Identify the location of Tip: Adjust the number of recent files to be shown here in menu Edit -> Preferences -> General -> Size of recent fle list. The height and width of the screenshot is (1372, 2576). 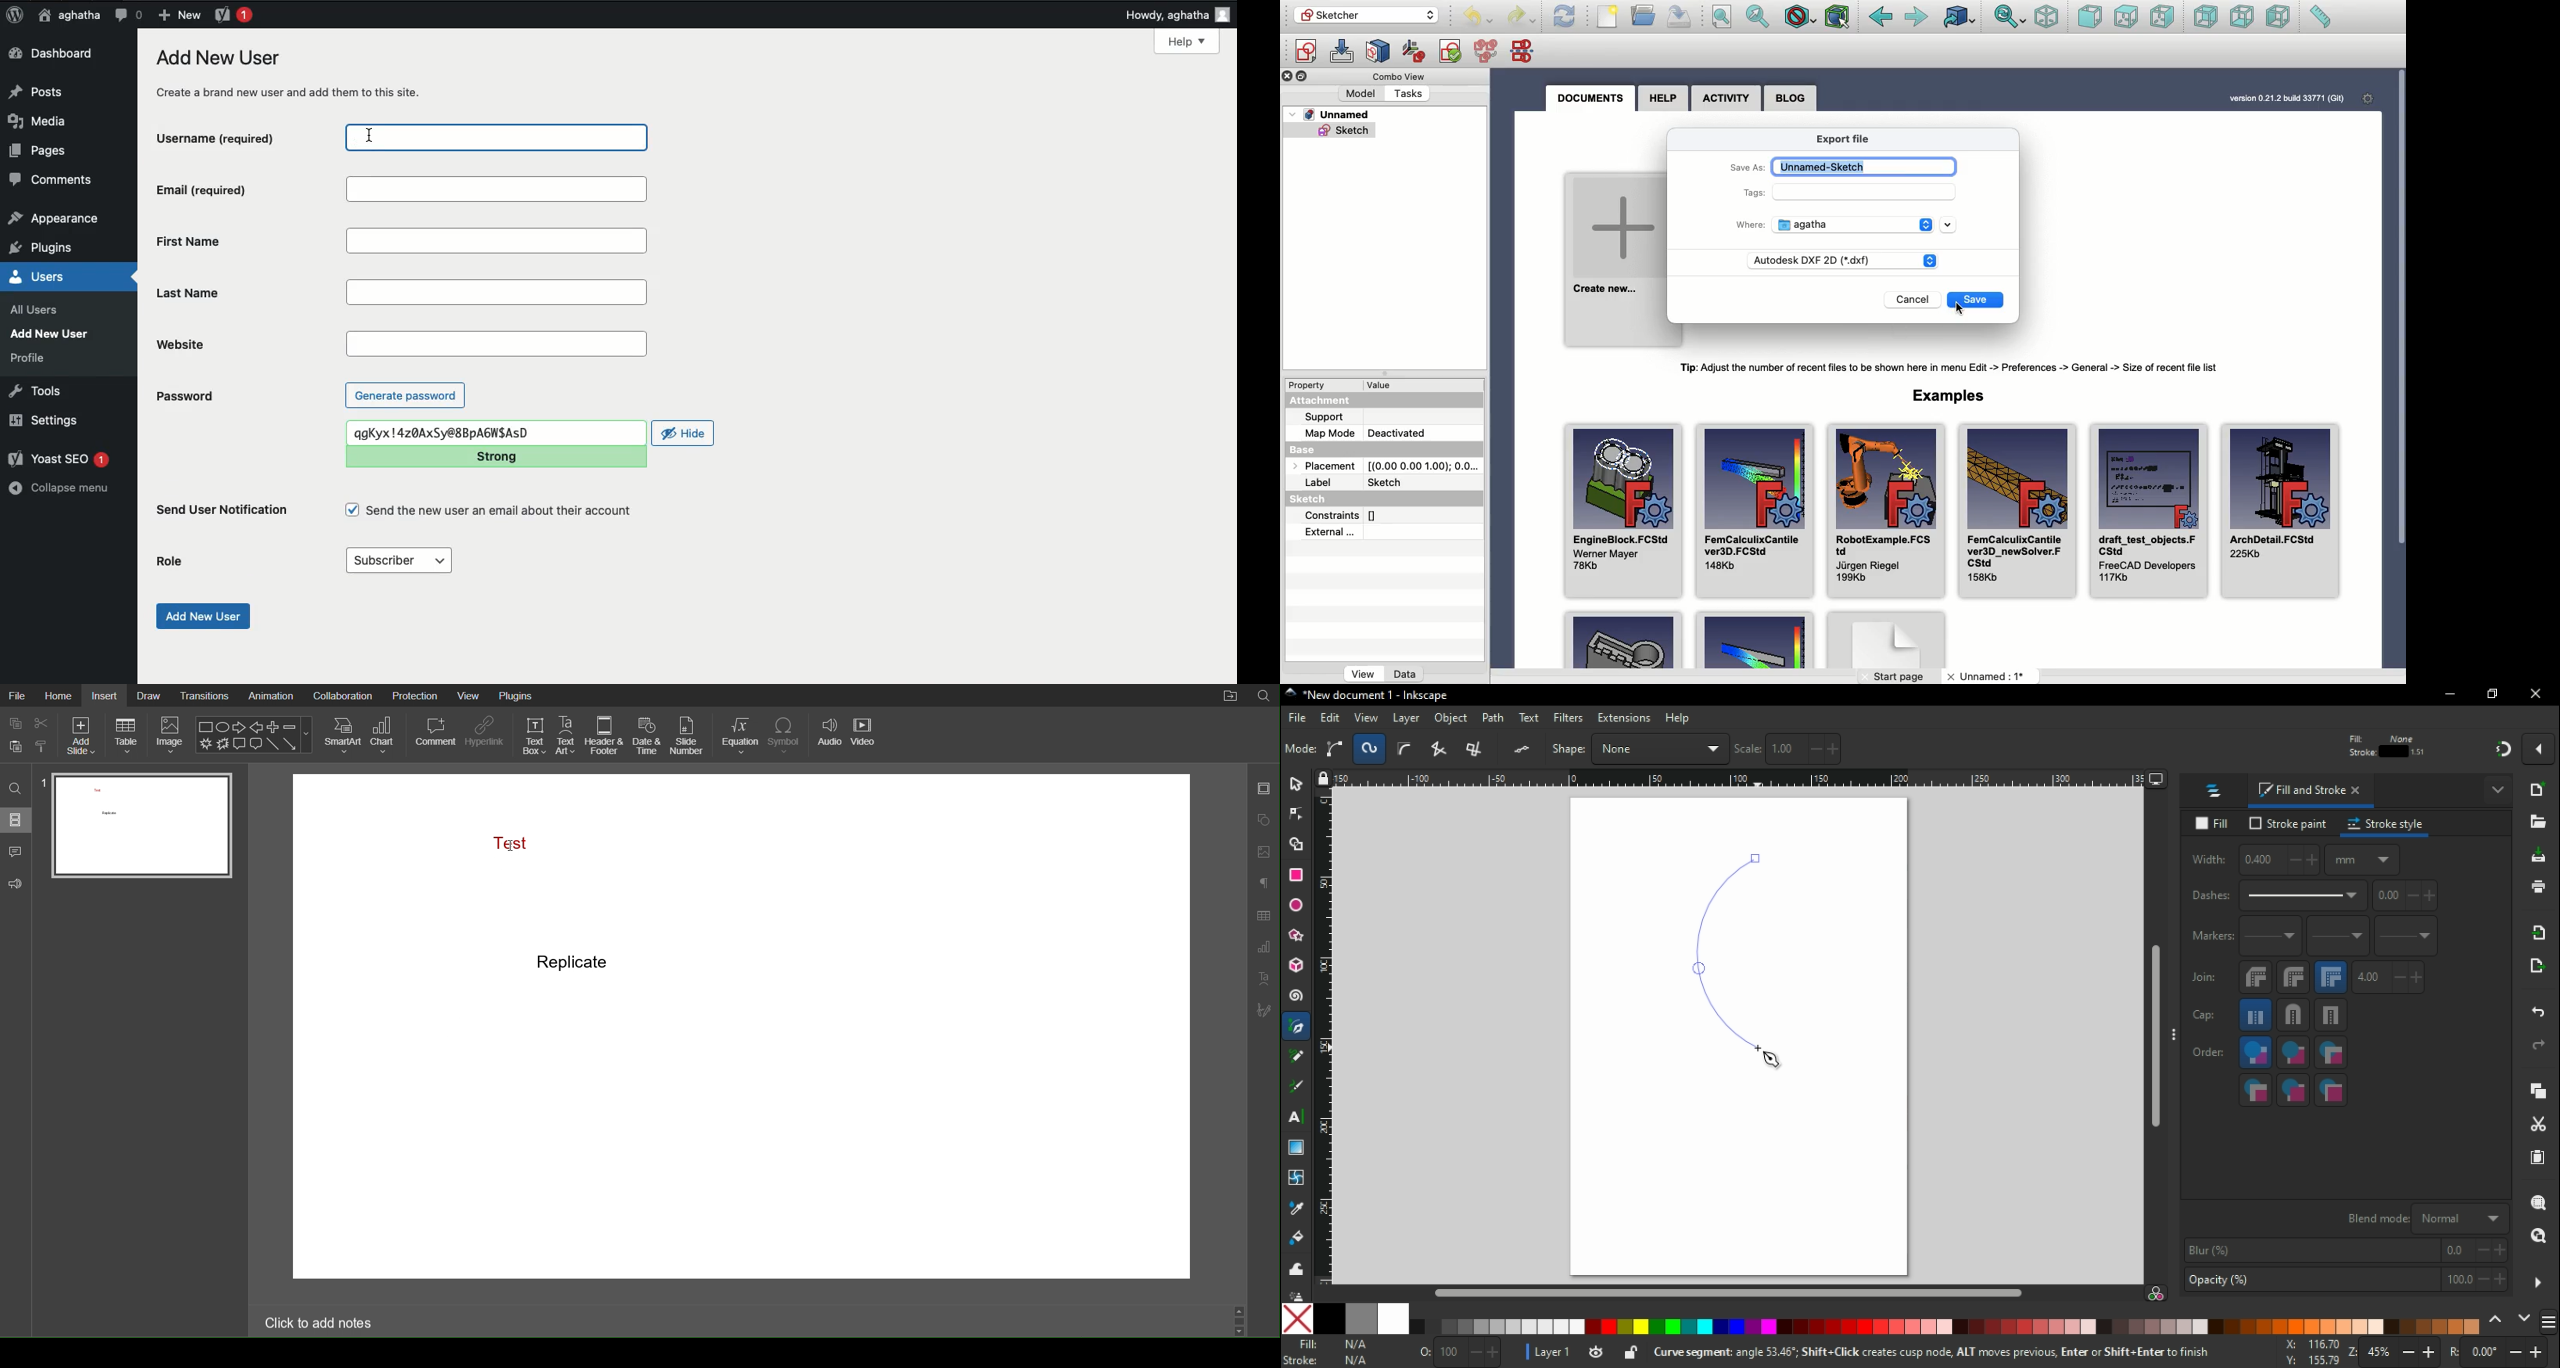
(1958, 368).